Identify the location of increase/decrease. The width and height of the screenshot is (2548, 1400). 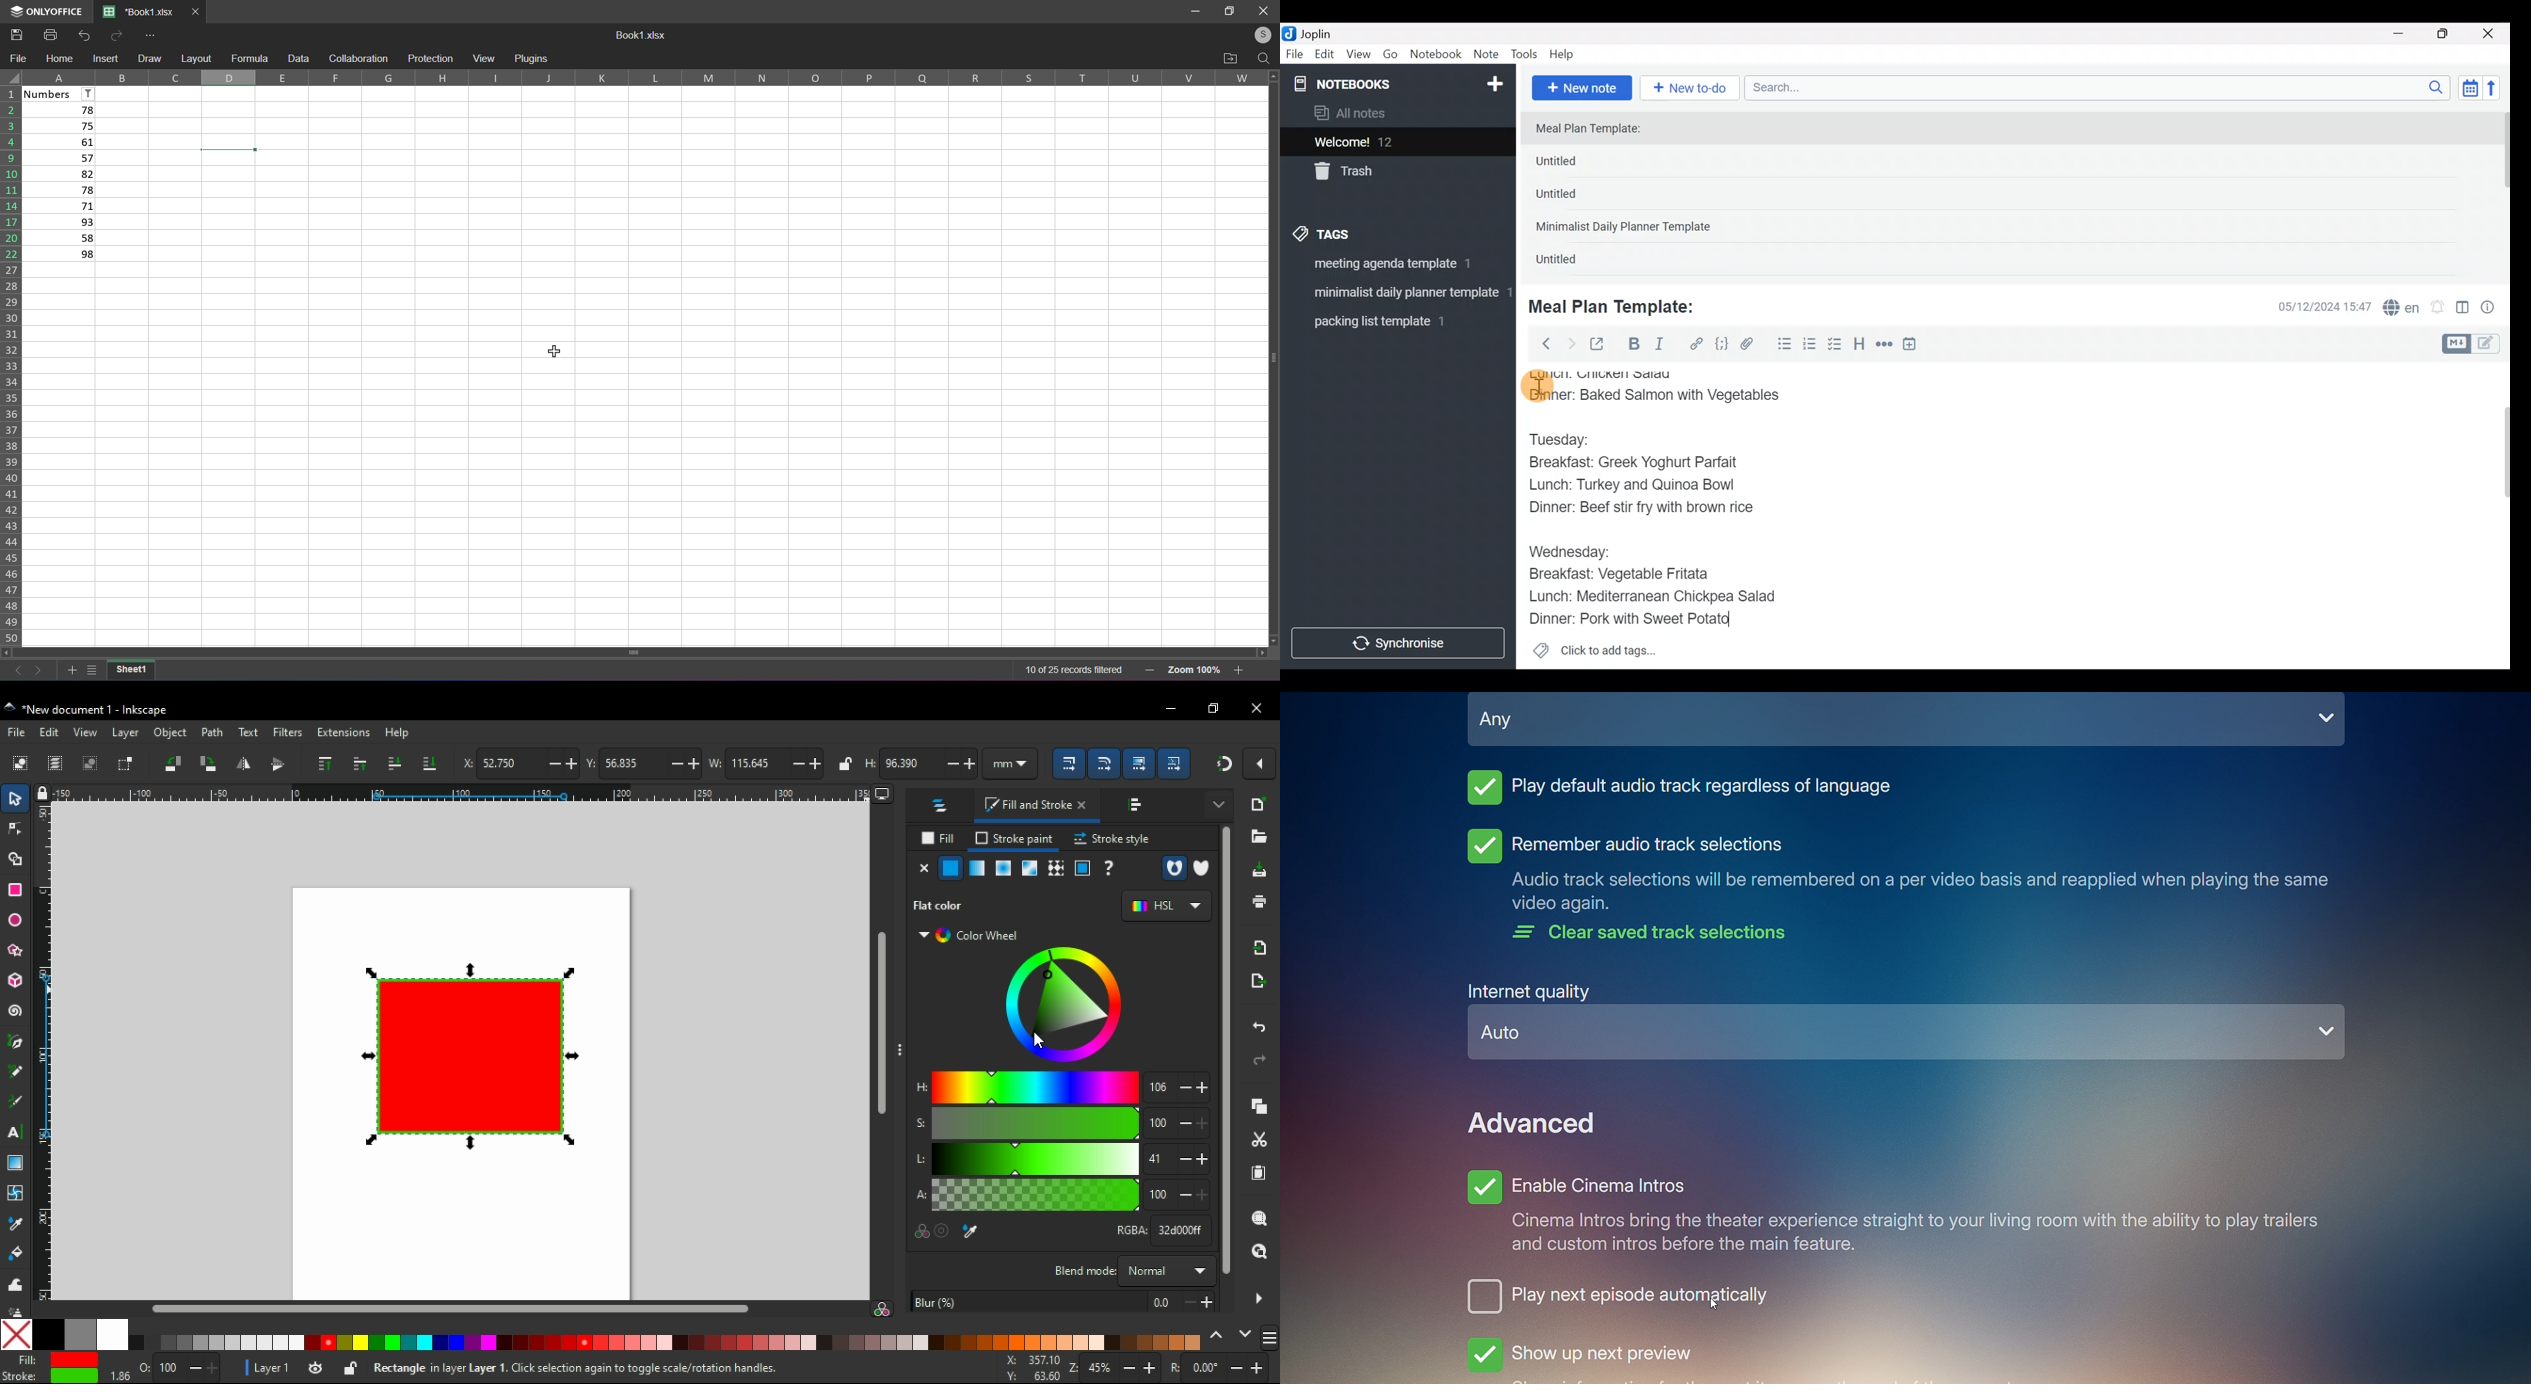
(808, 763).